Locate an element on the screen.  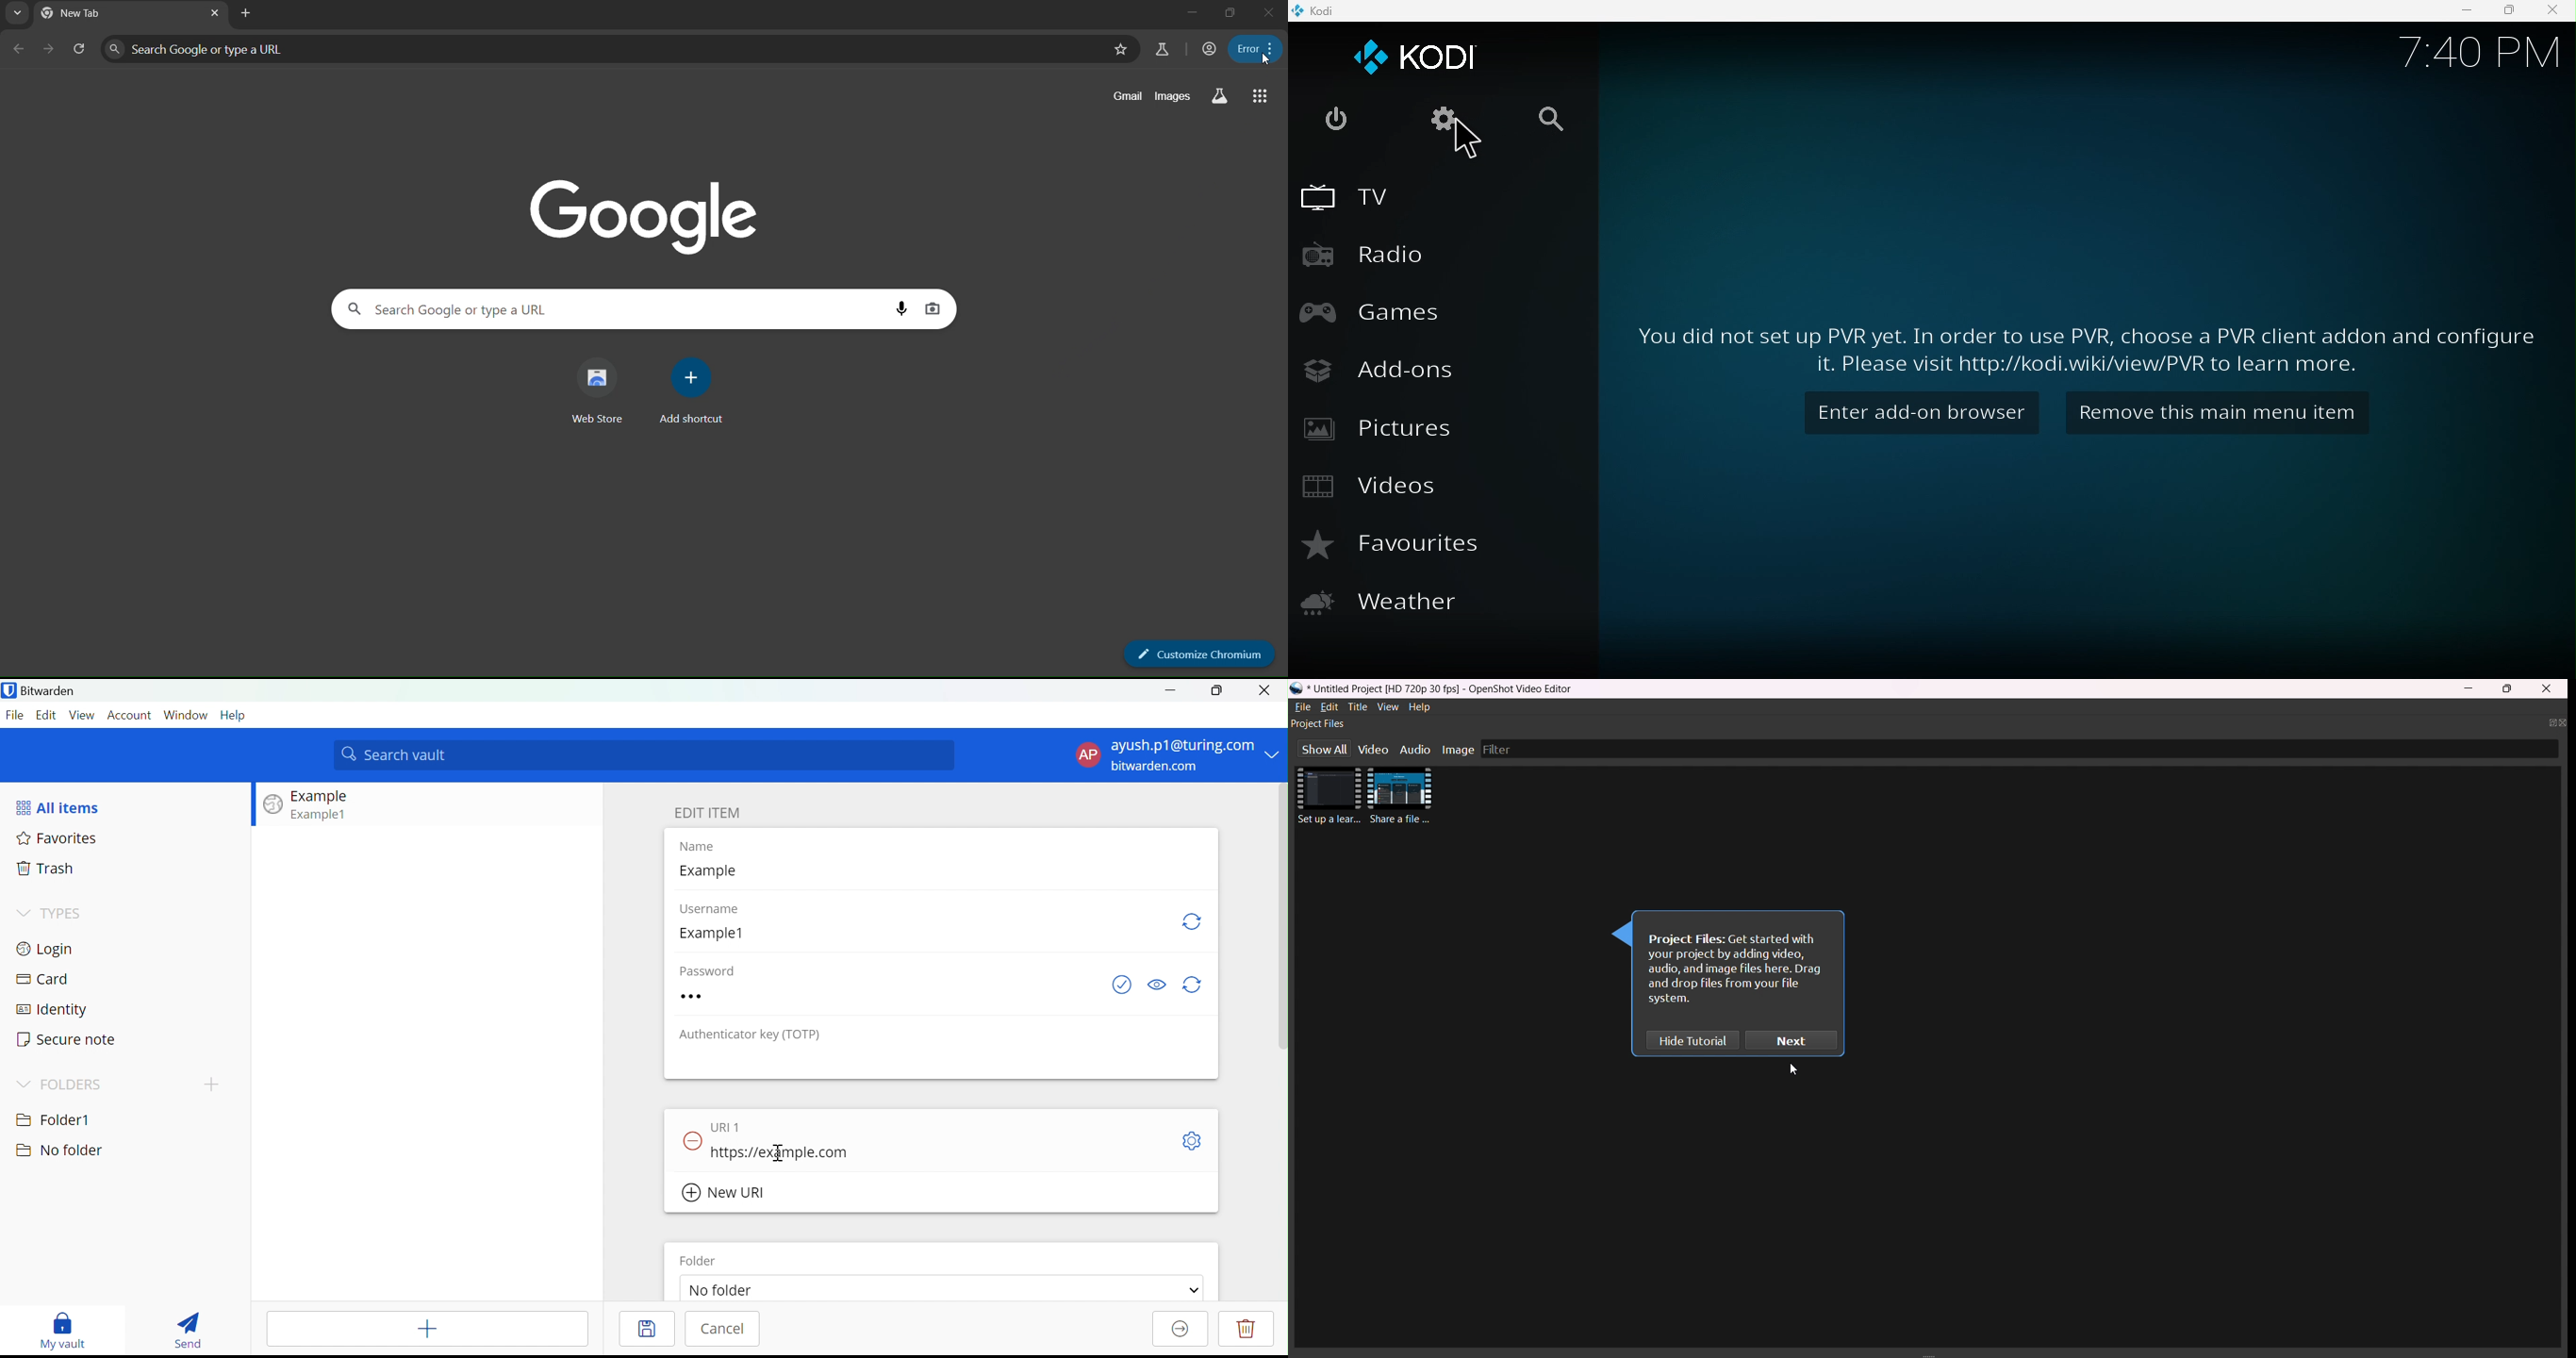
Search Google or type a URL is located at coordinates (447, 308).